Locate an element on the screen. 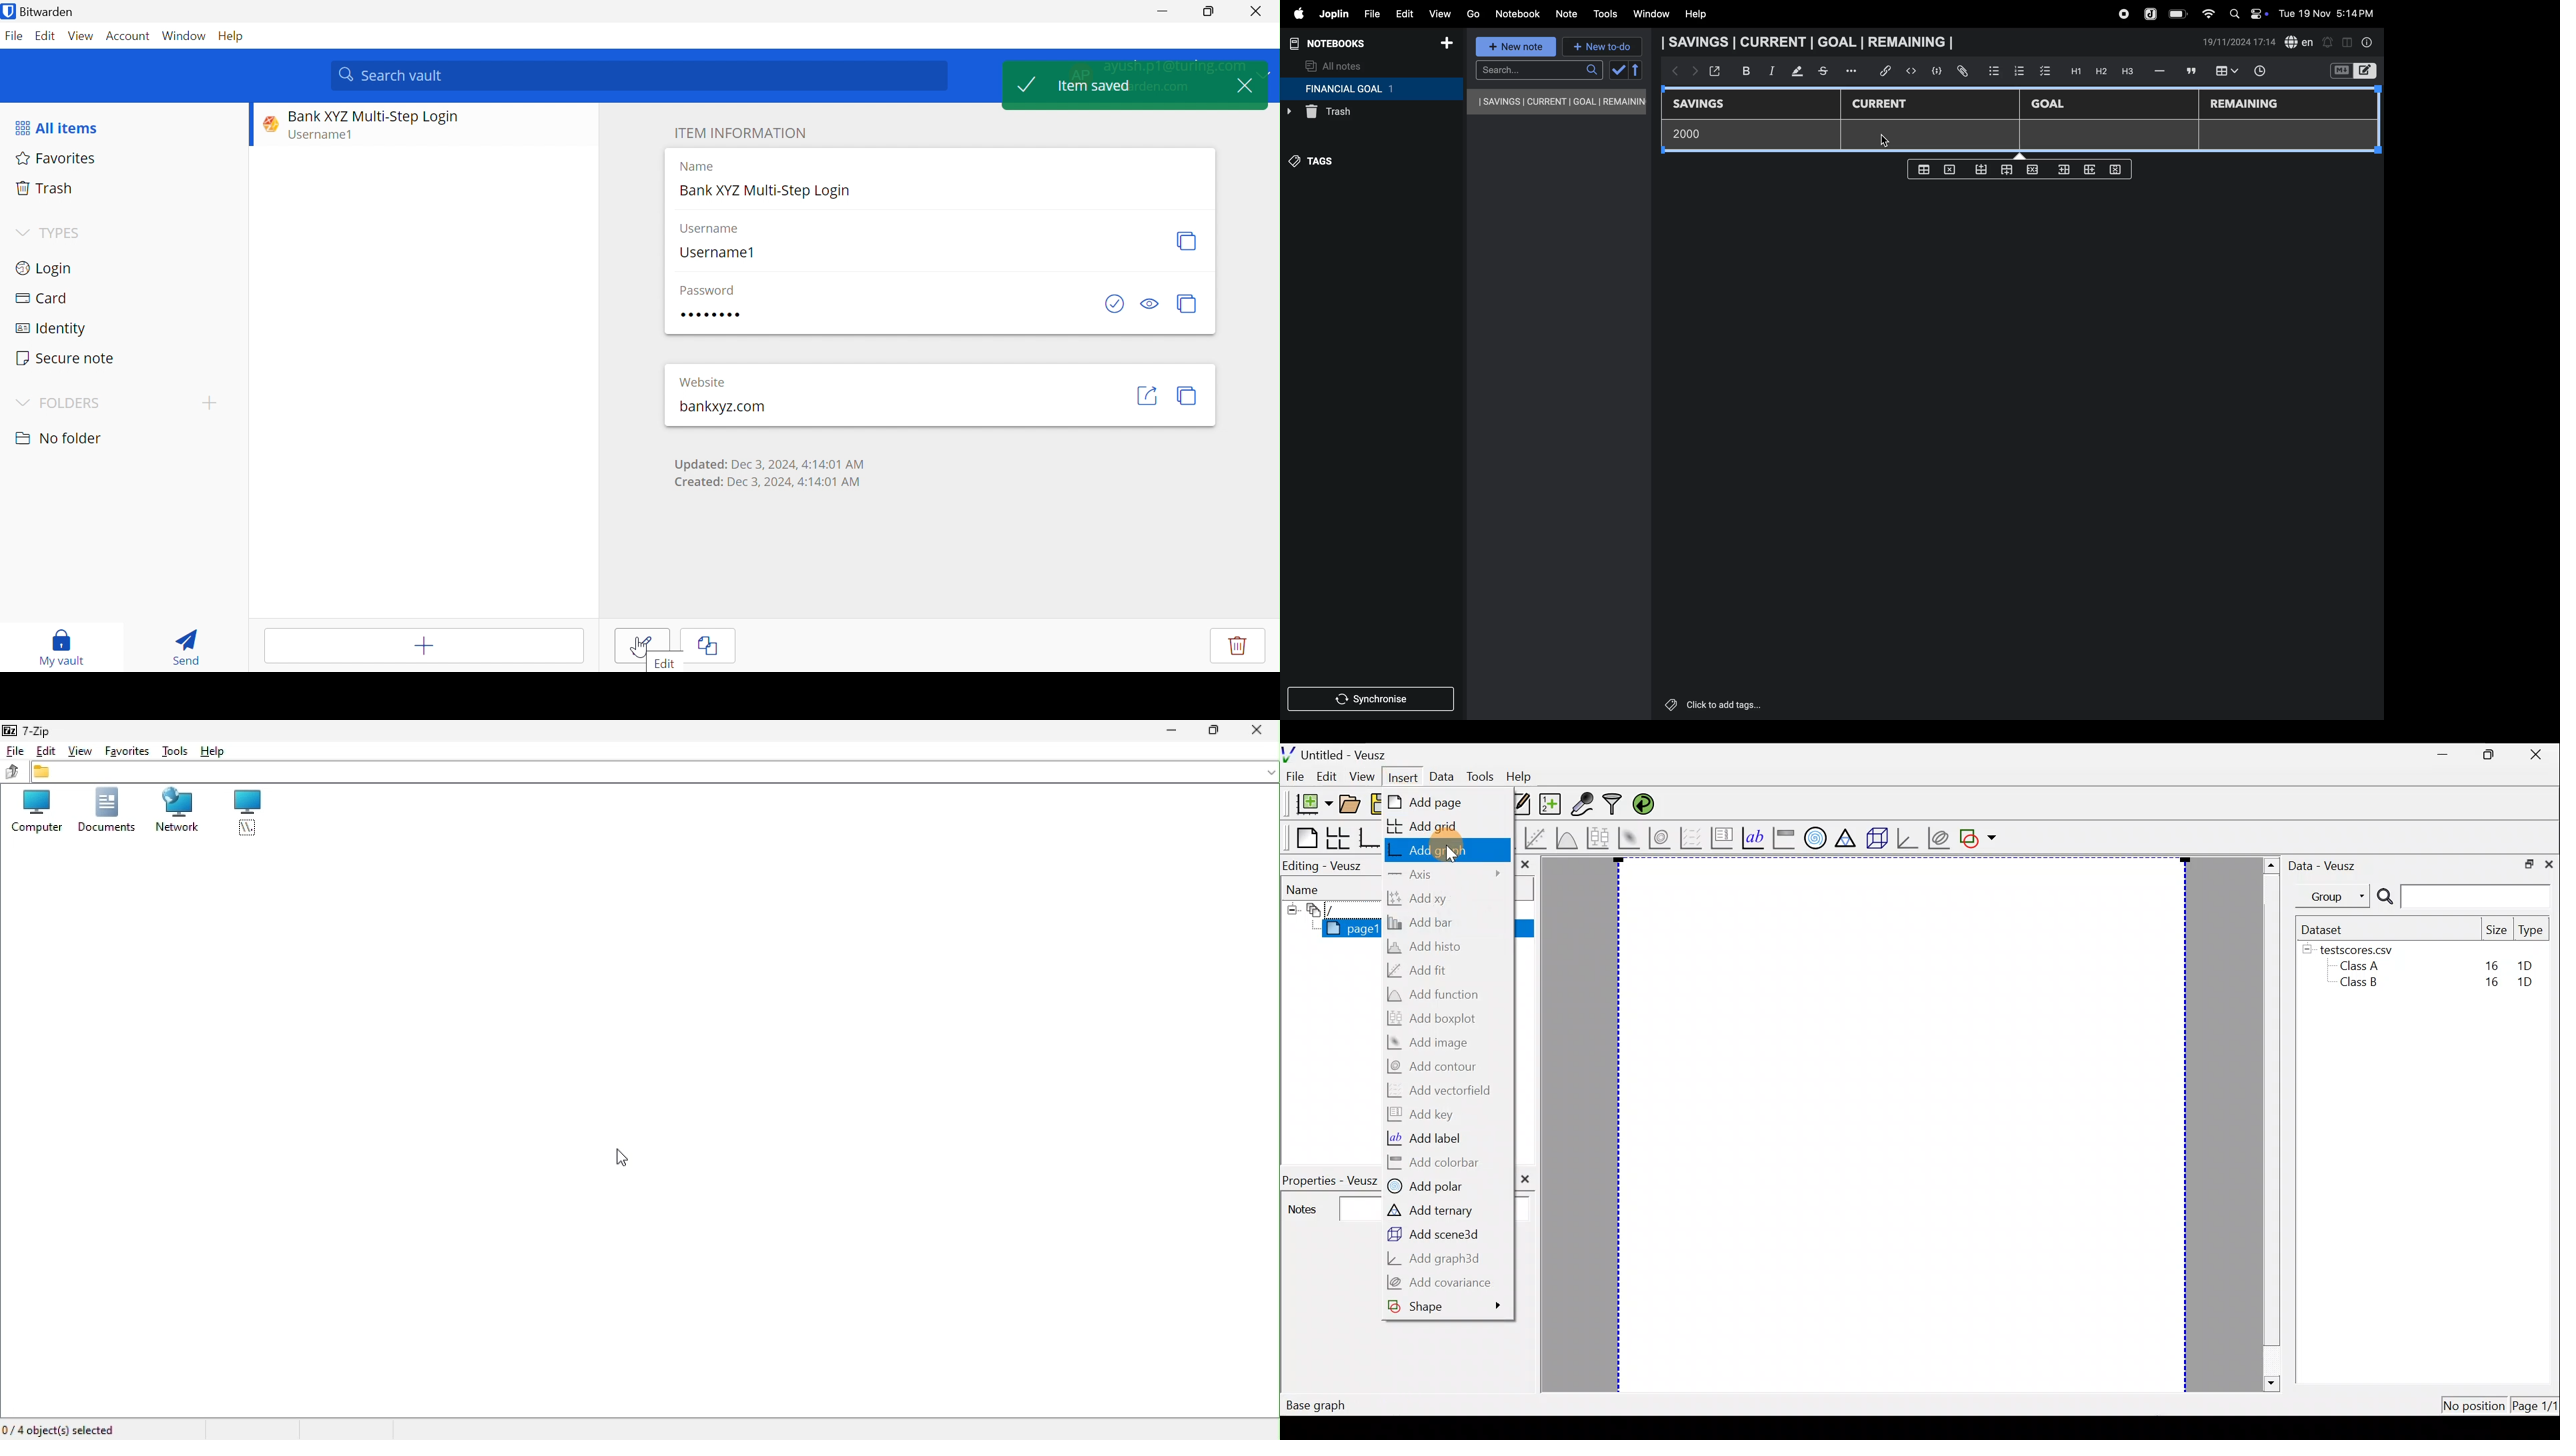 This screenshot has height=1456, width=2576. Help is located at coordinates (233, 37).